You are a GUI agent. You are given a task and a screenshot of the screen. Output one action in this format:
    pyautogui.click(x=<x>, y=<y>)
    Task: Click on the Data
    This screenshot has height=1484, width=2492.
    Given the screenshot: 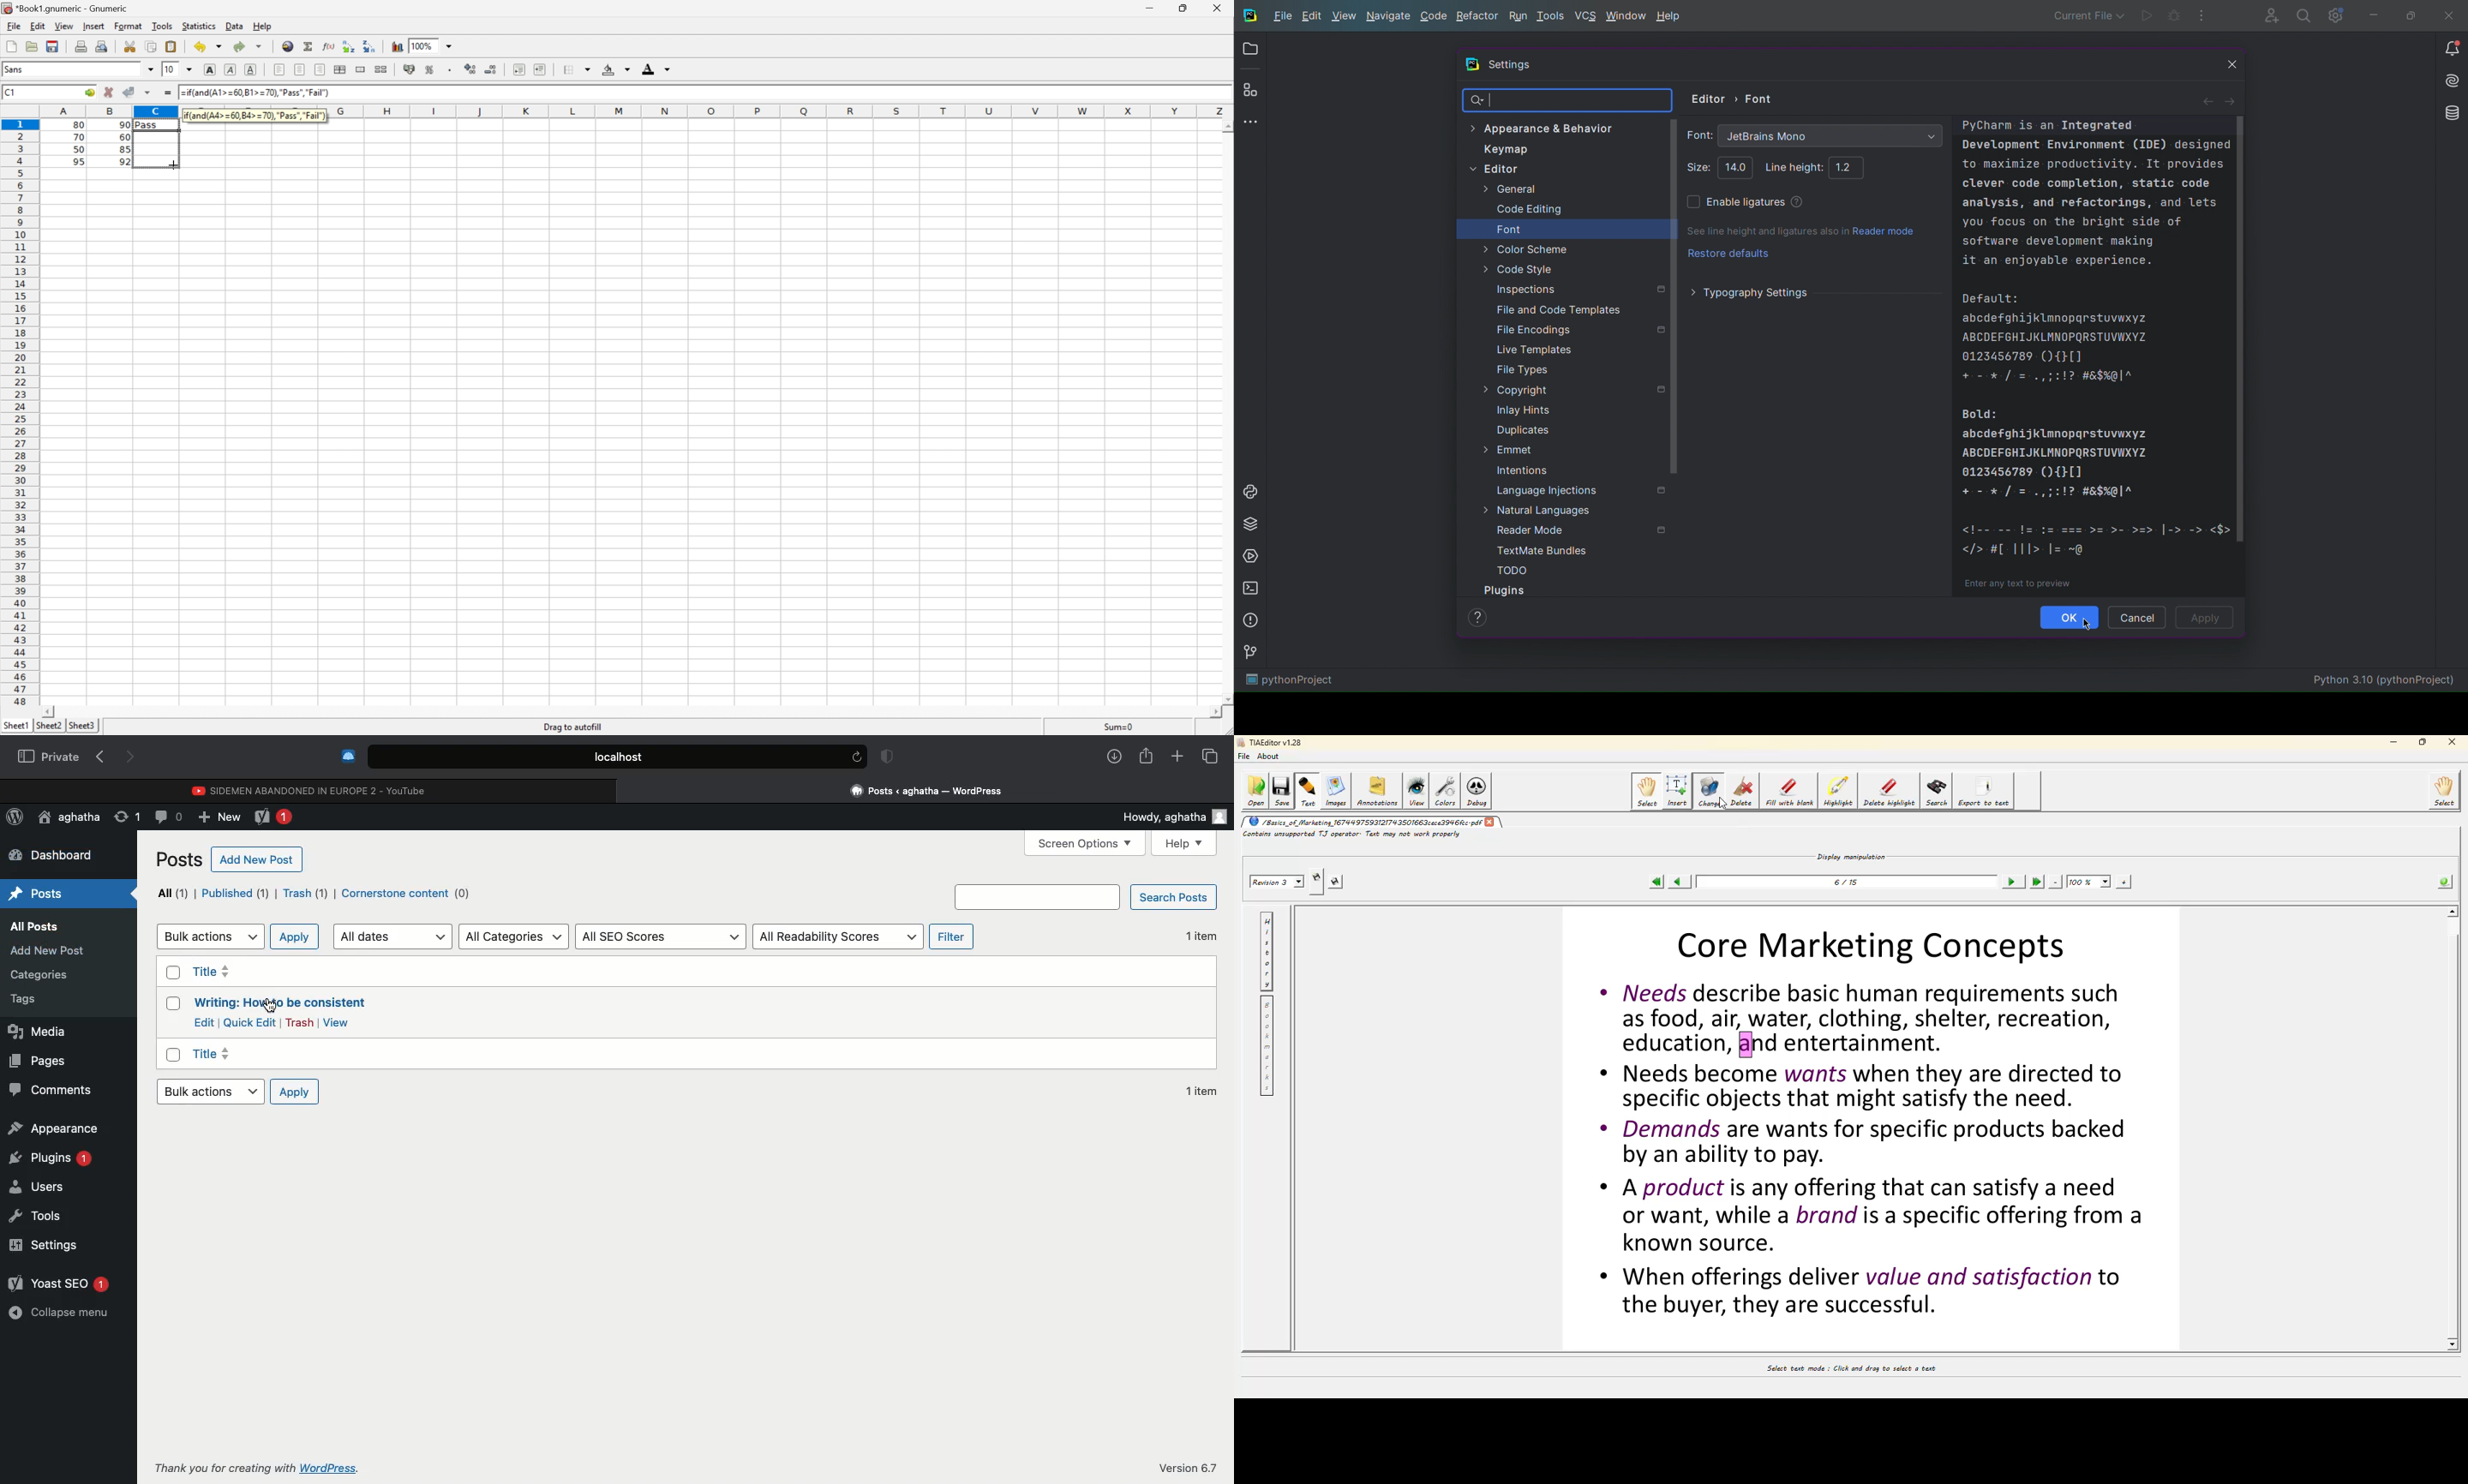 What is the action you would take?
    pyautogui.click(x=235, y=27)
    